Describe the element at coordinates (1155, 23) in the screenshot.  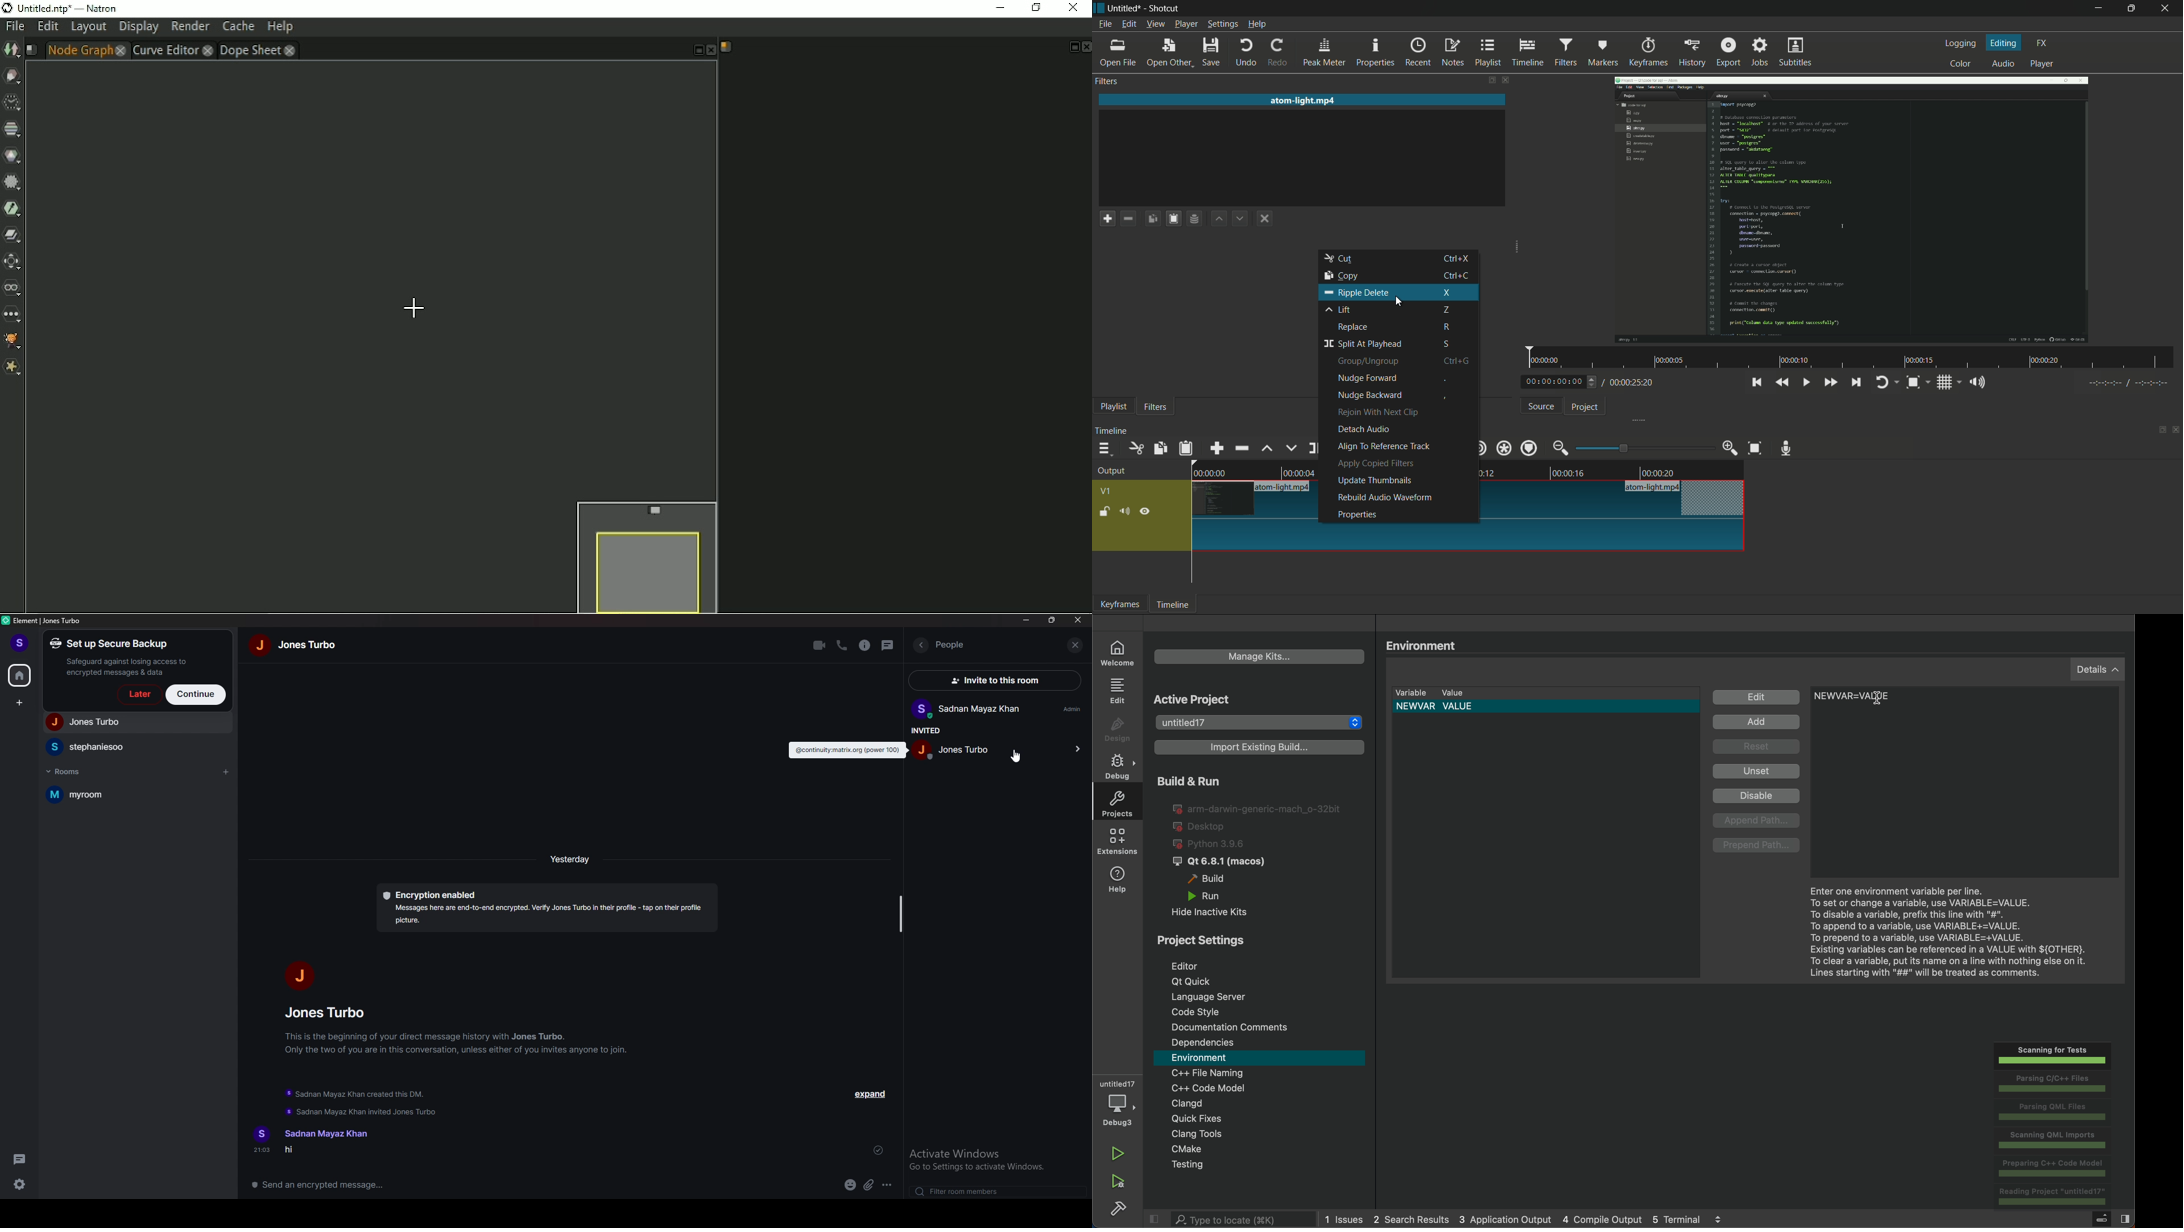
I see `view menu` at that location.